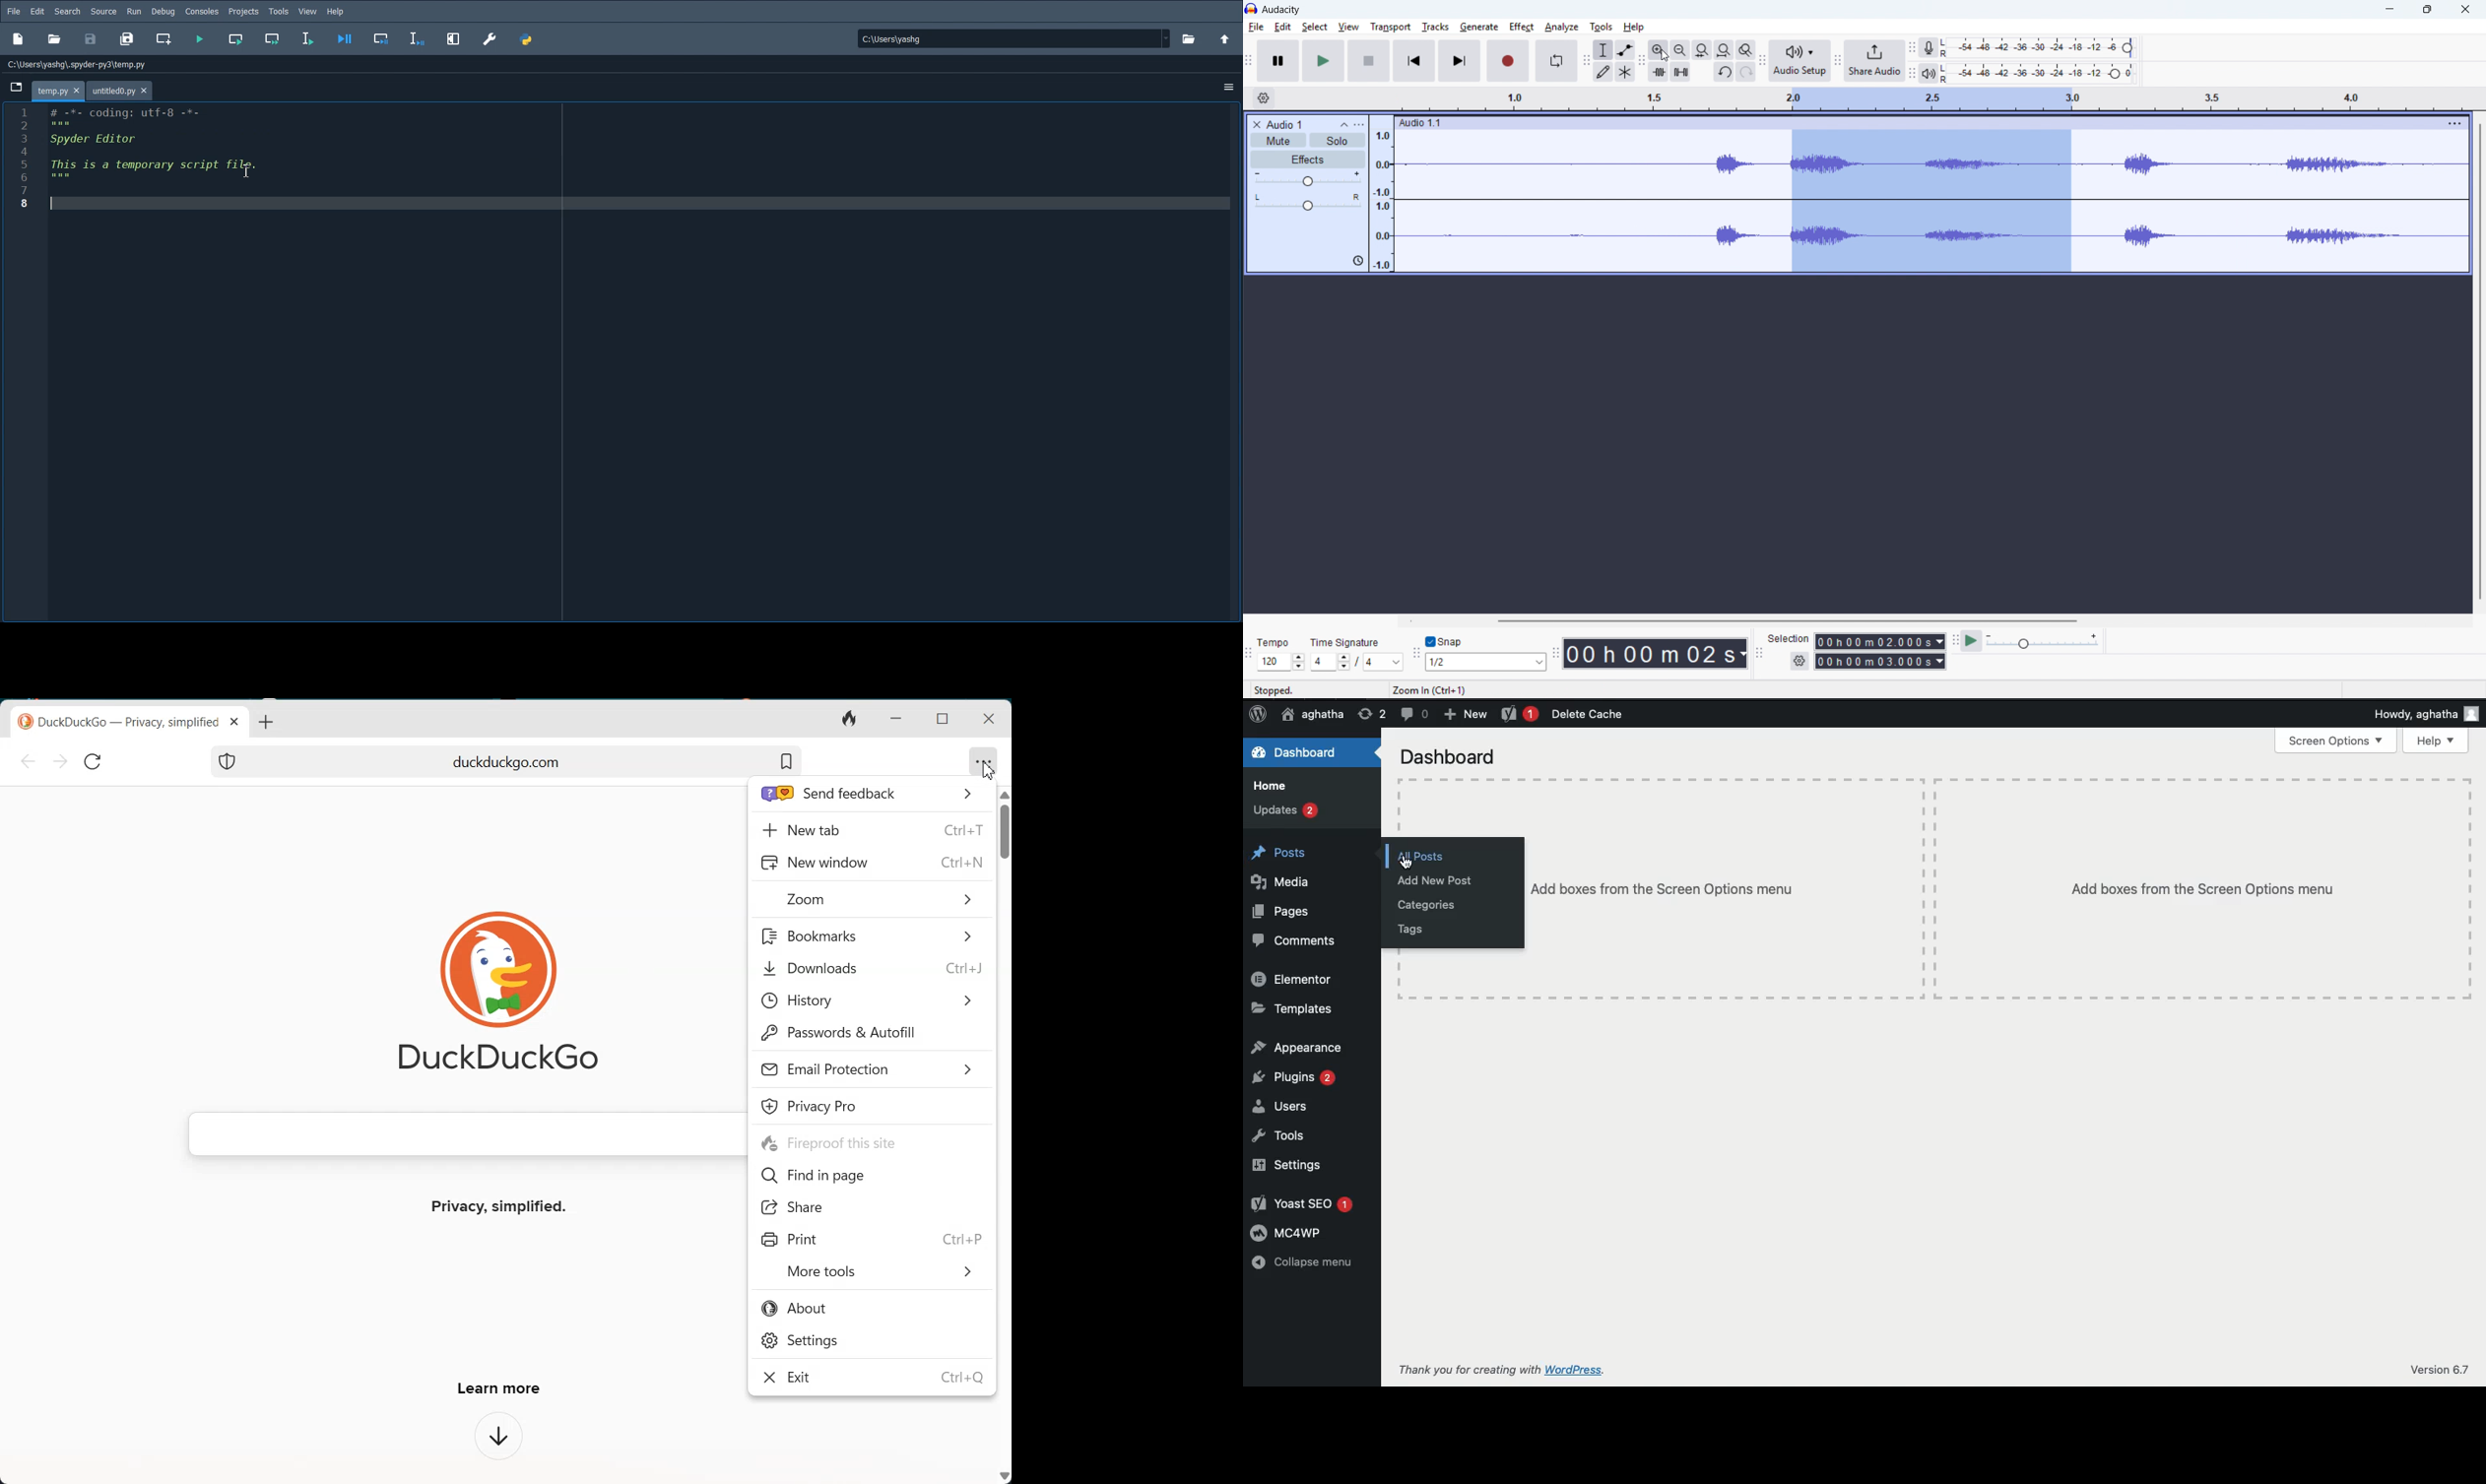  What do you see at coordinates (1391, 27) in the screenshot?
I see `Transport` at bounding box center [1391, 27].